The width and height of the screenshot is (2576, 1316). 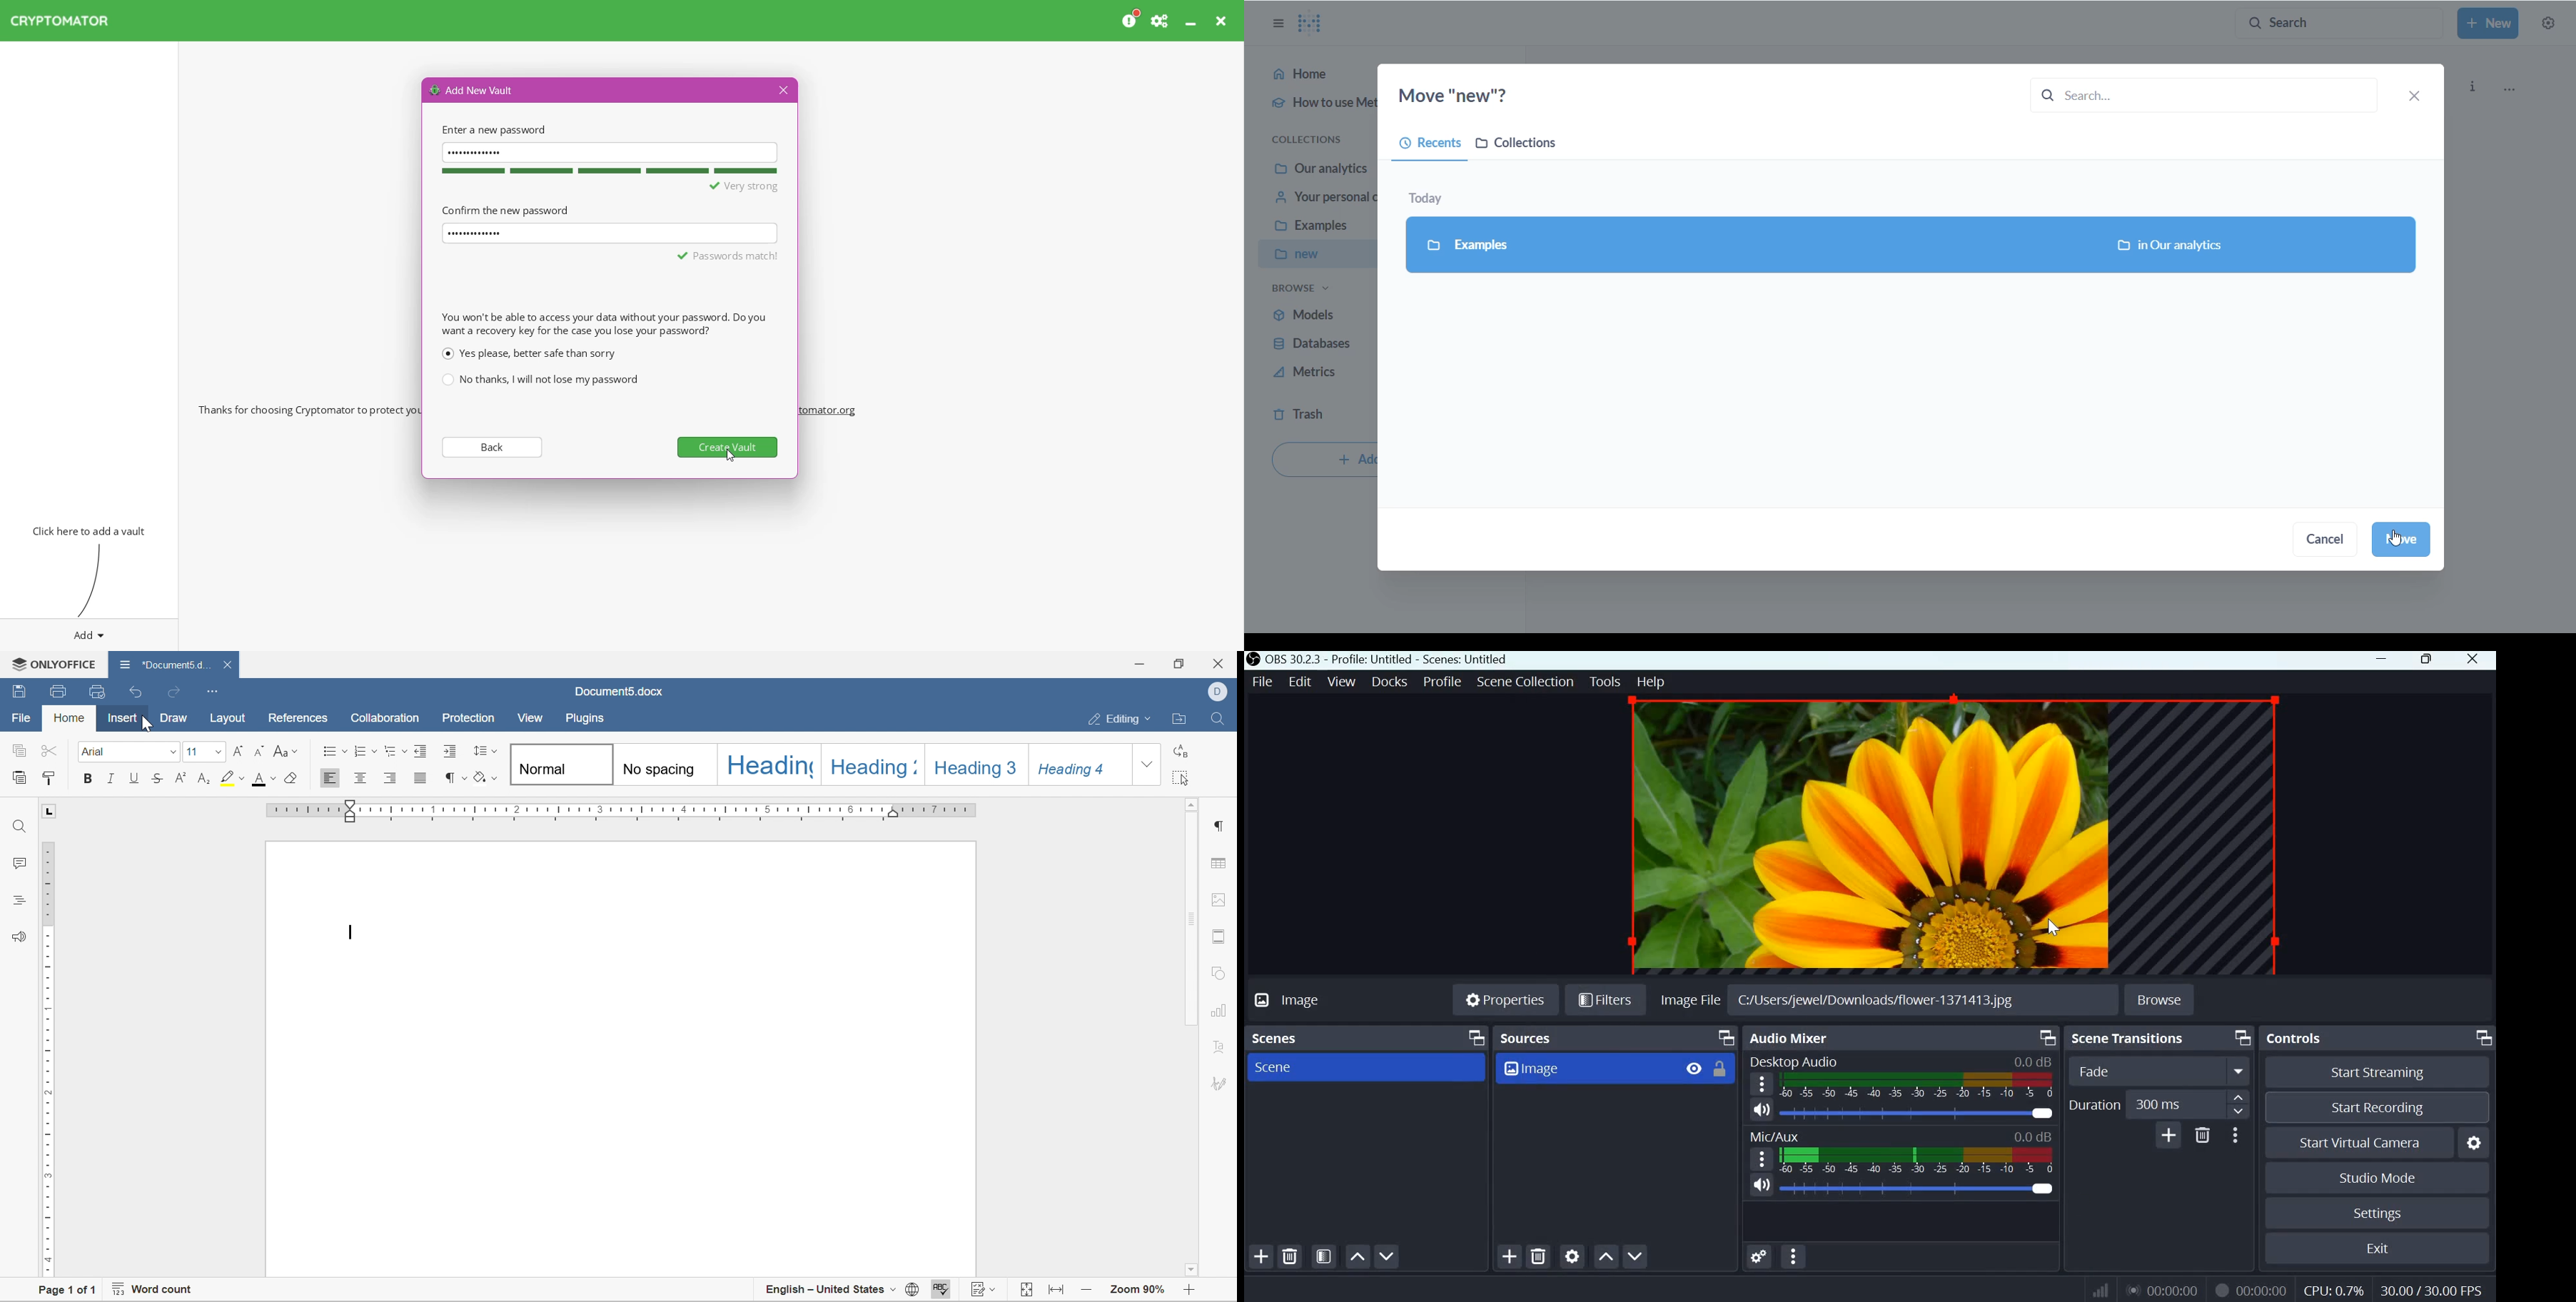 What do you see at coordinates (2378, 1213) in the screenshot?
I see `Settings` at bounding box center [2378, 1213].